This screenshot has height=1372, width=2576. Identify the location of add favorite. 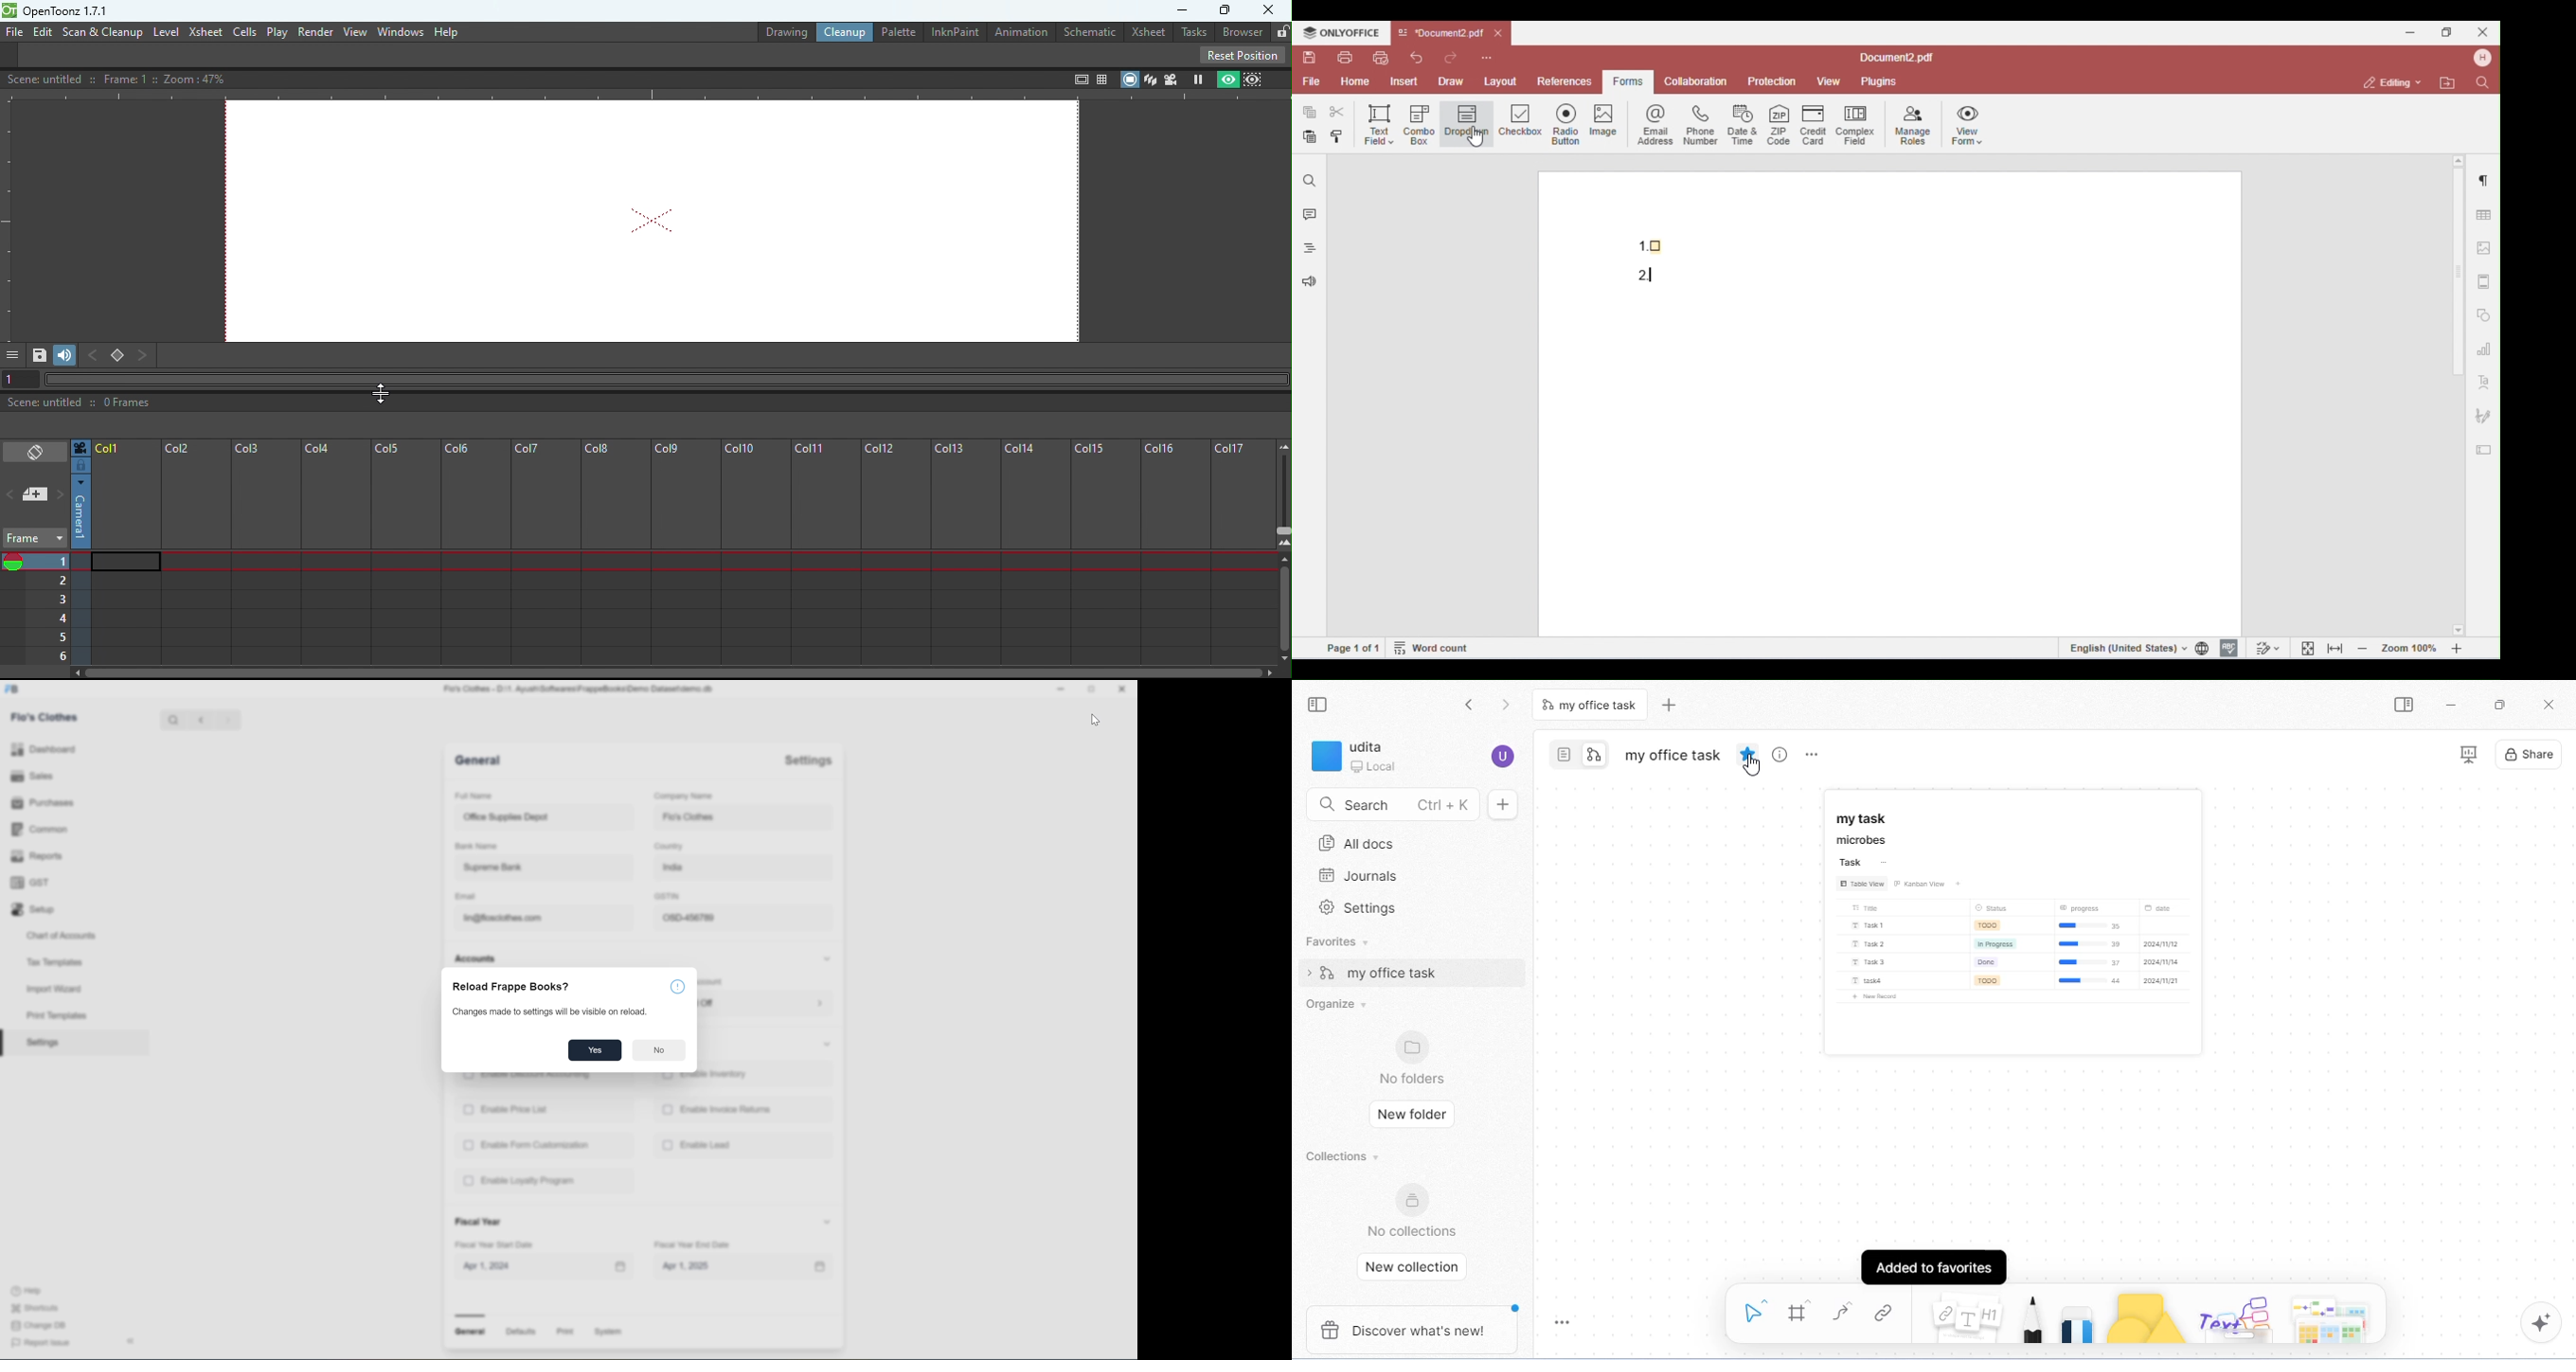
(1750, 754).